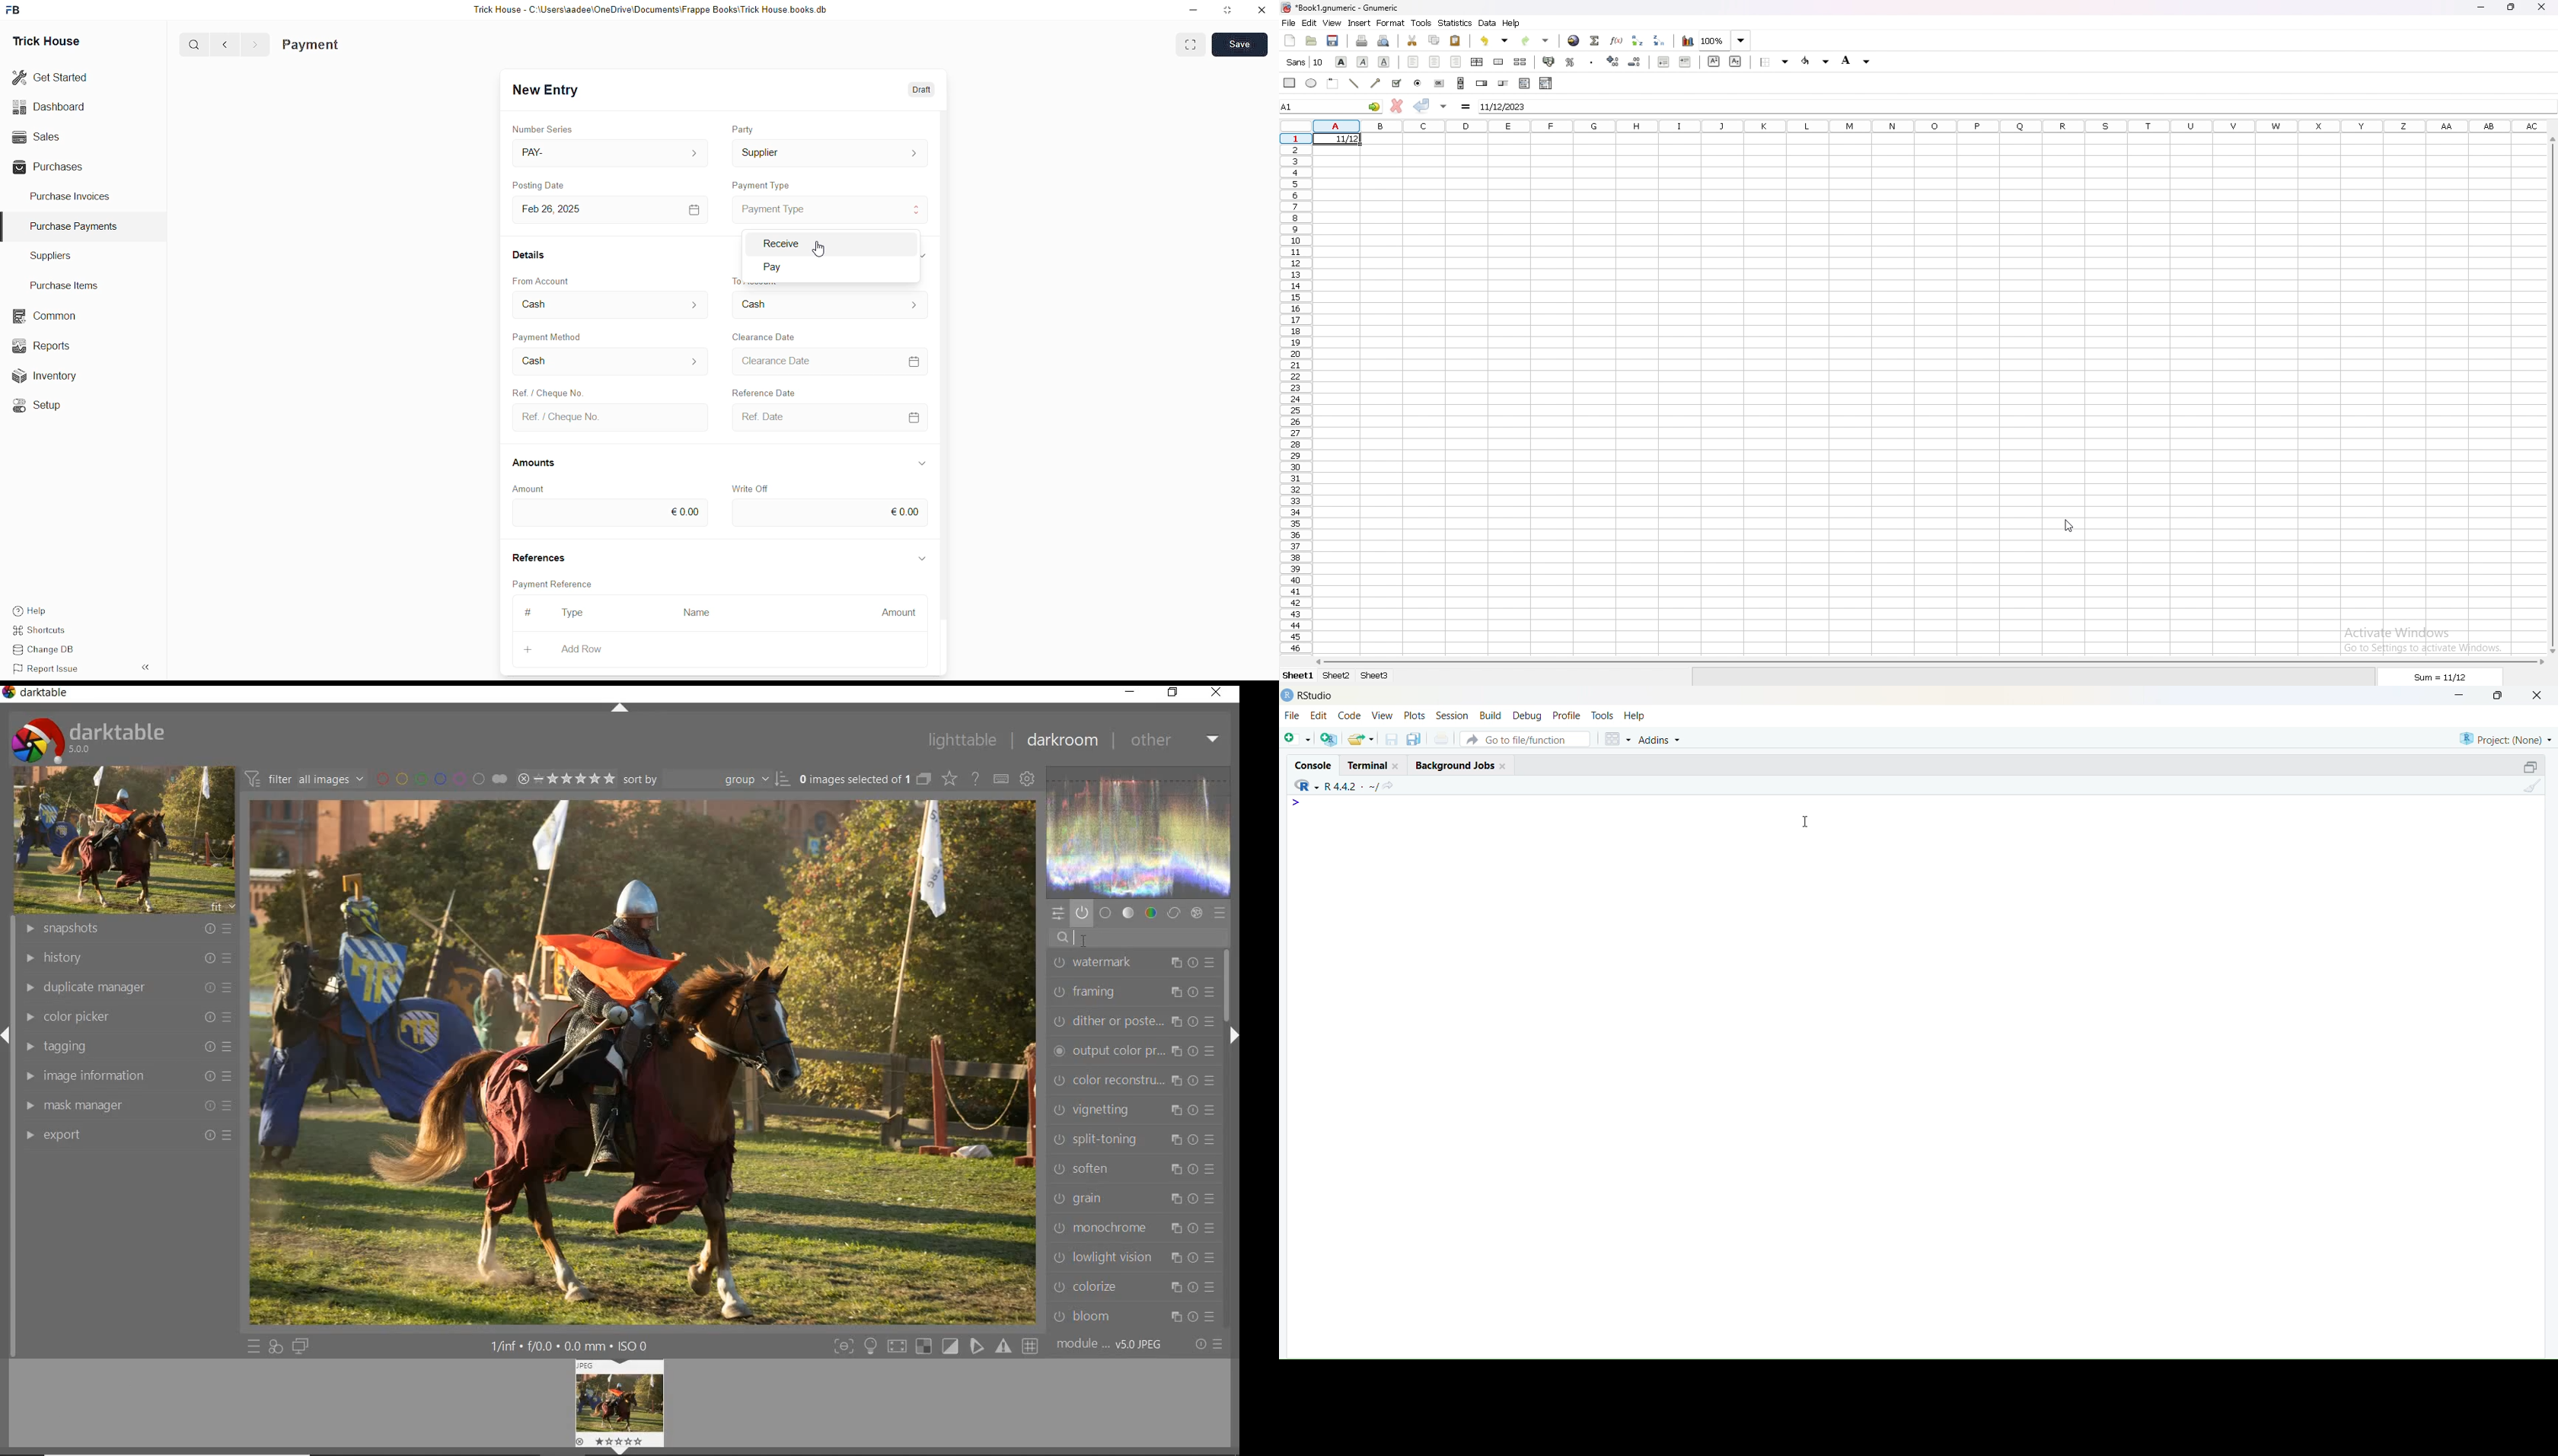  I want to click on tagging, so click(125, 1047).